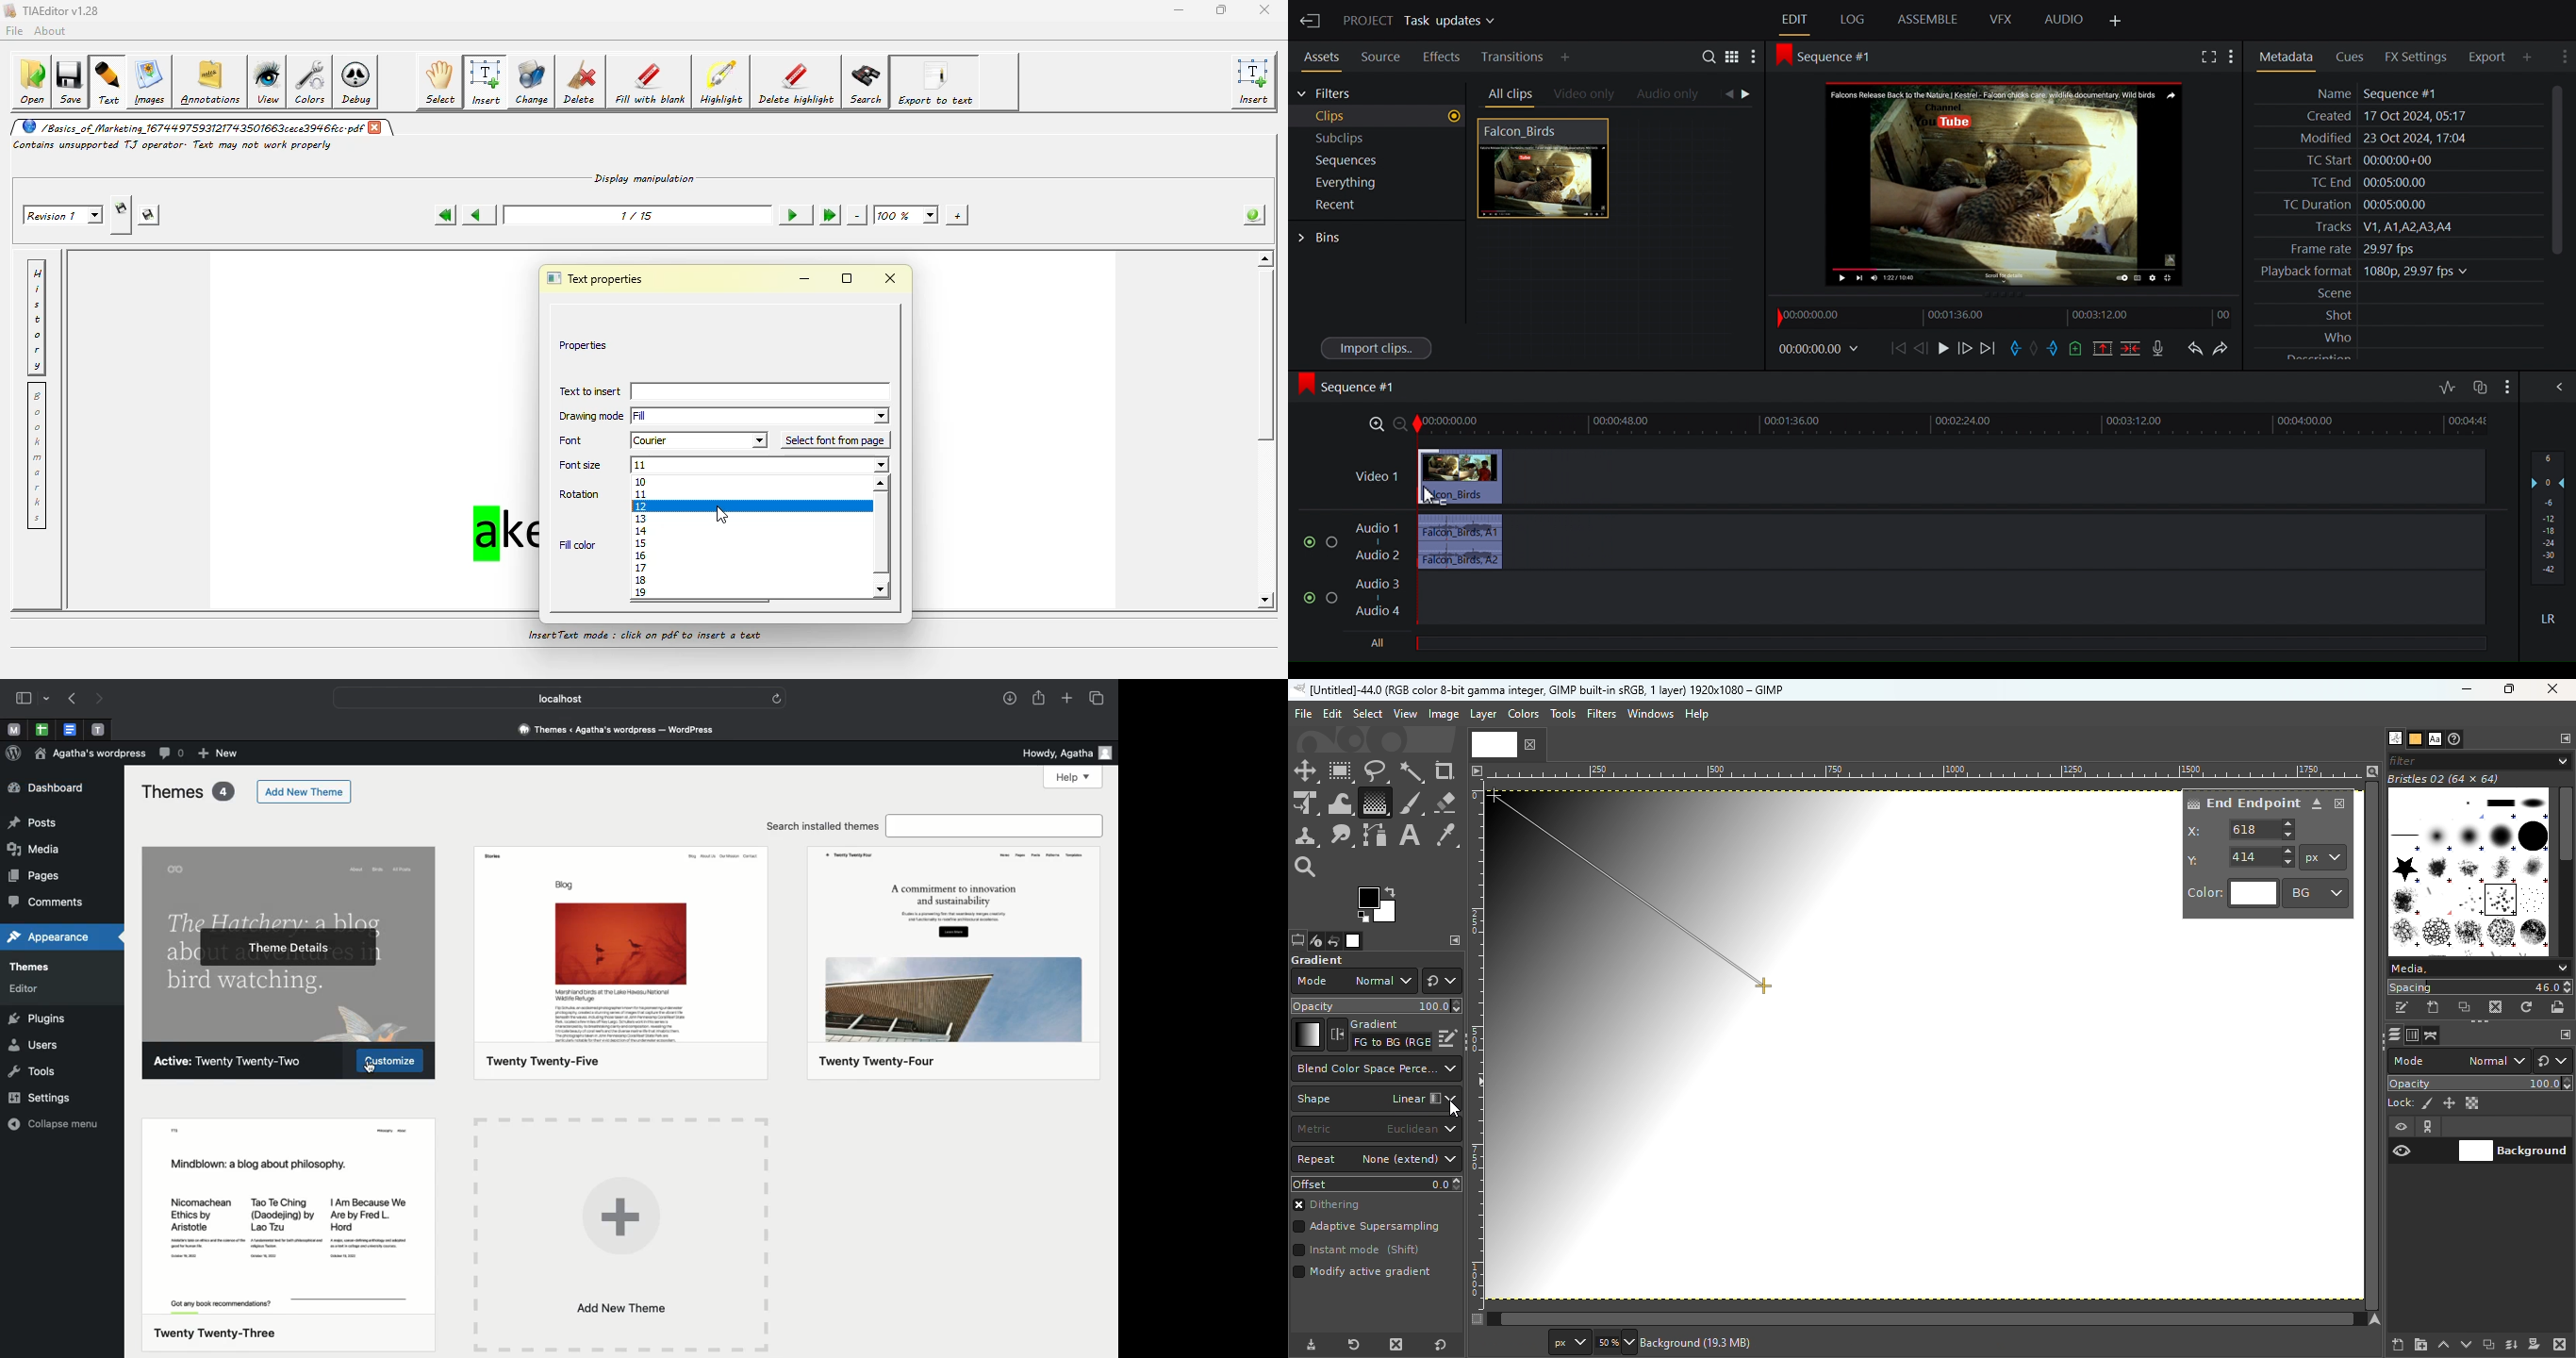 The image size is (2576, 1372). I want to click on Tools, so click(33, 1071).